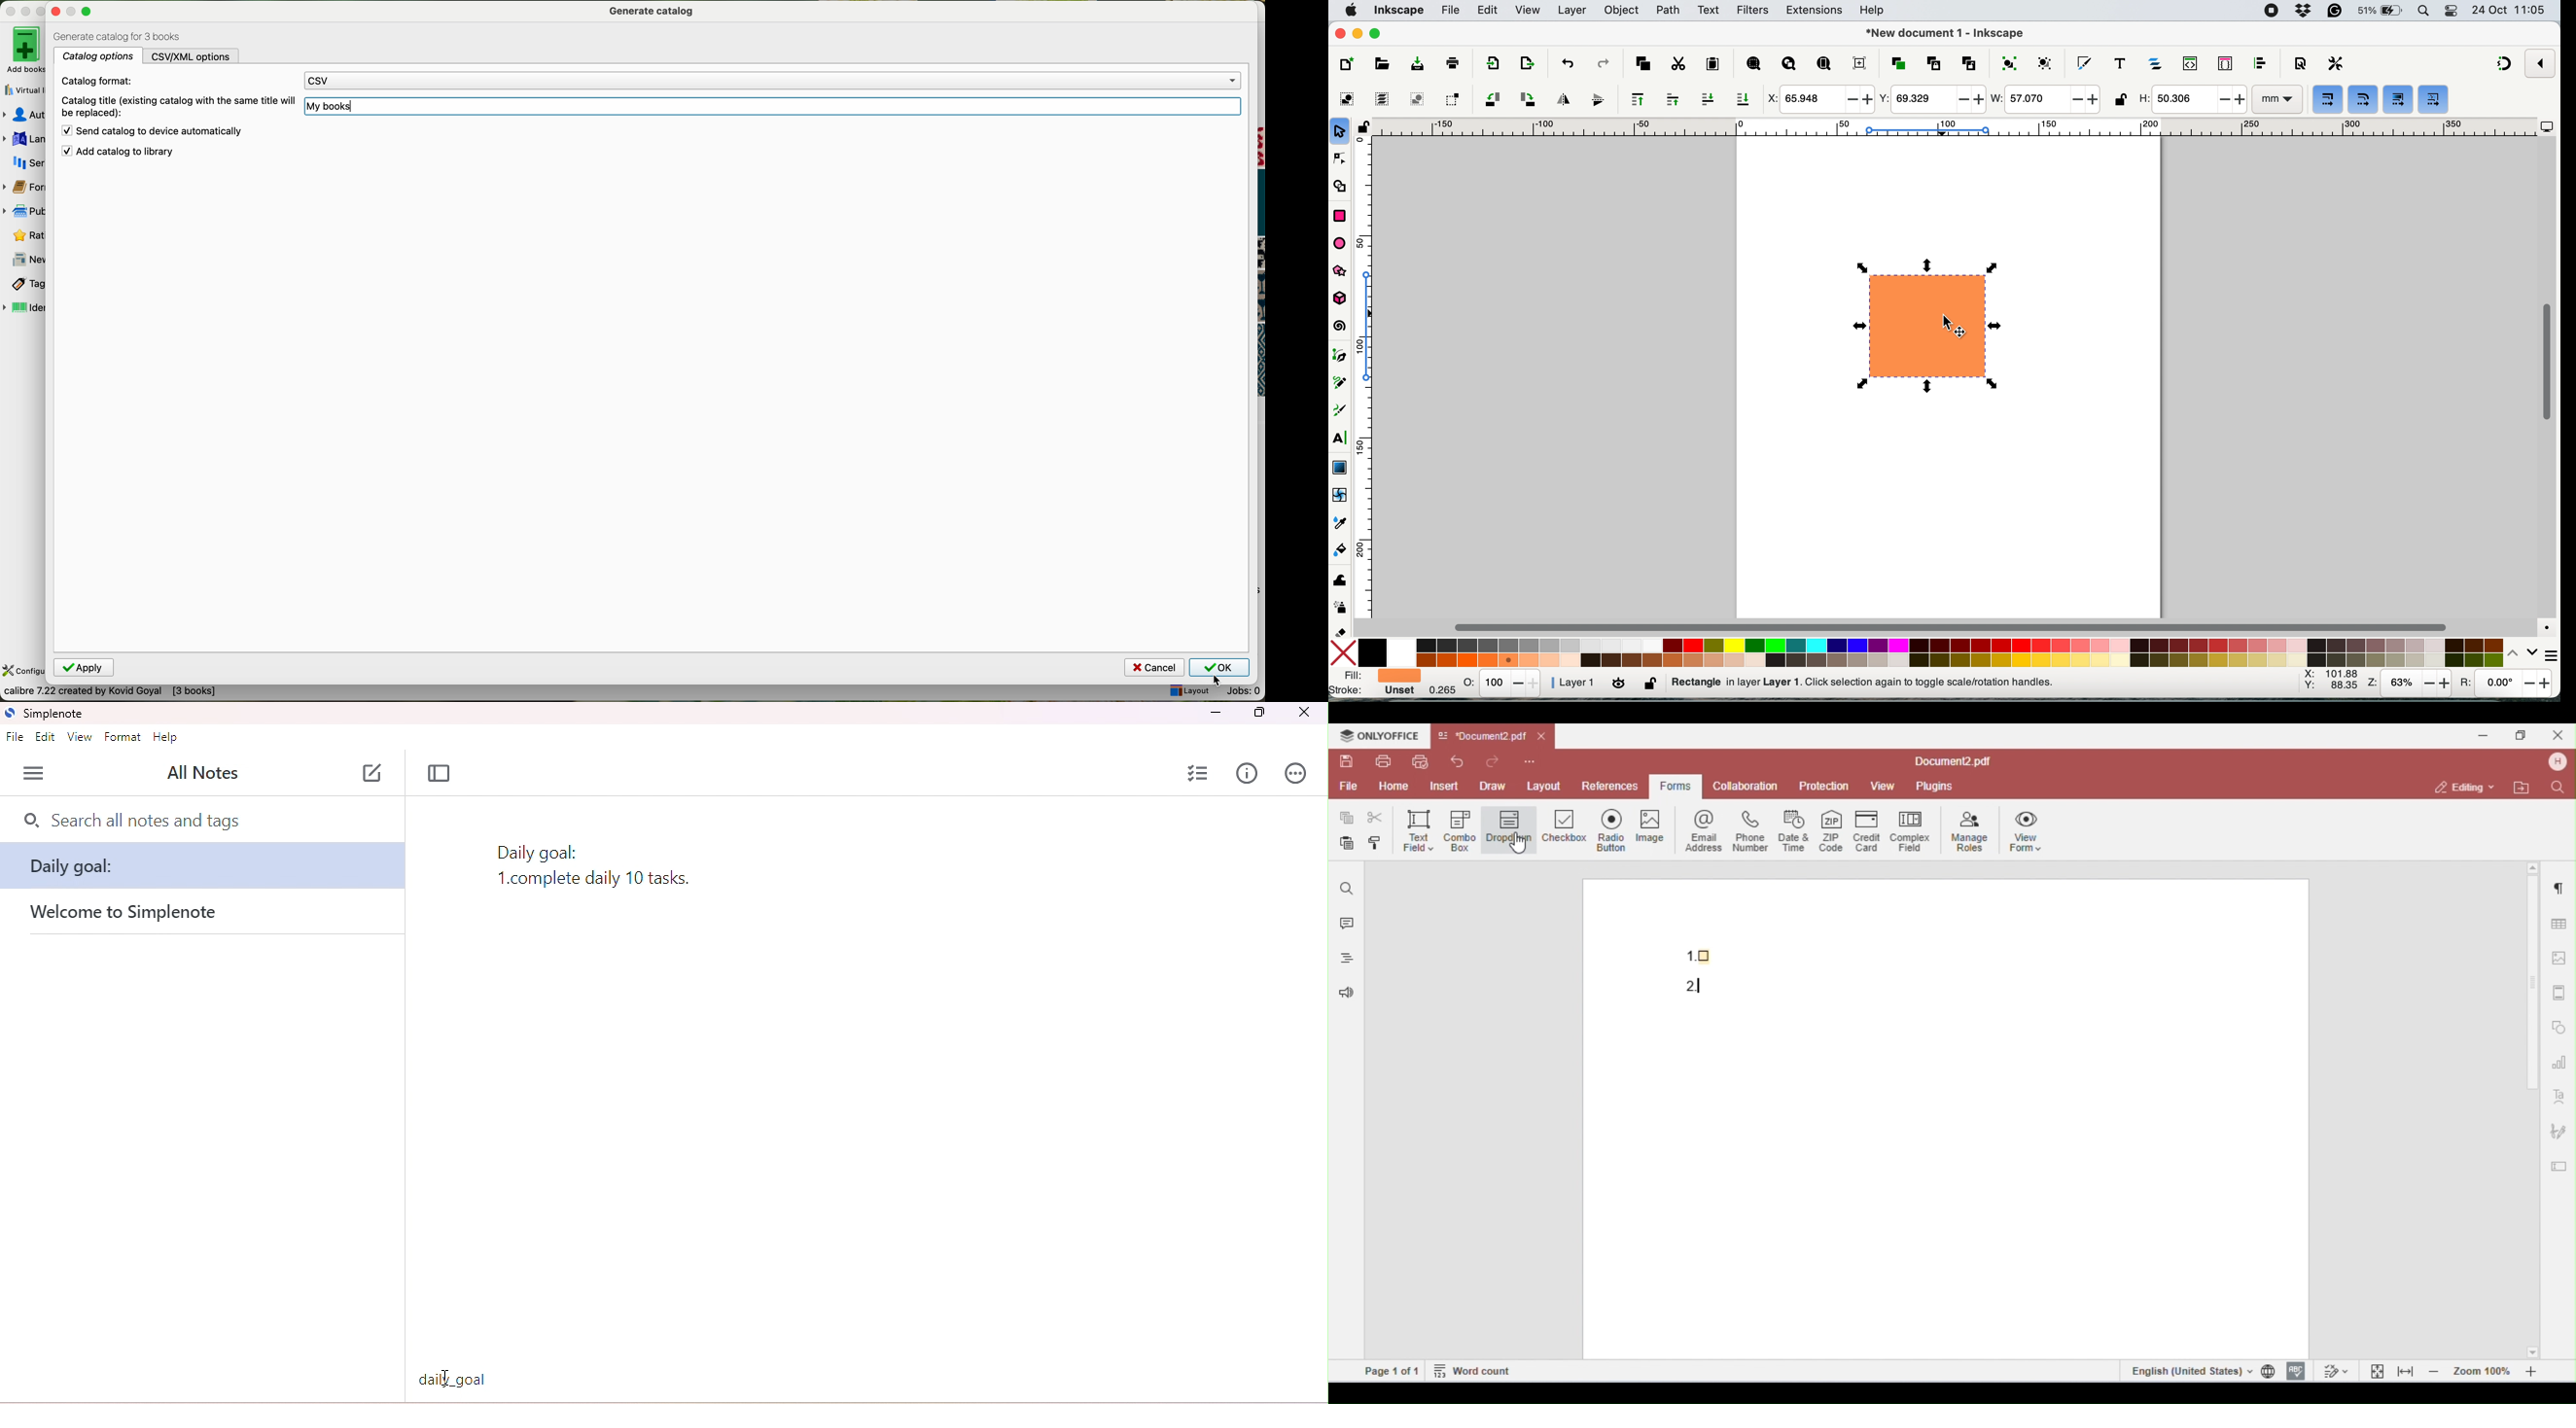  I want to click on rating, so click(25, 236).